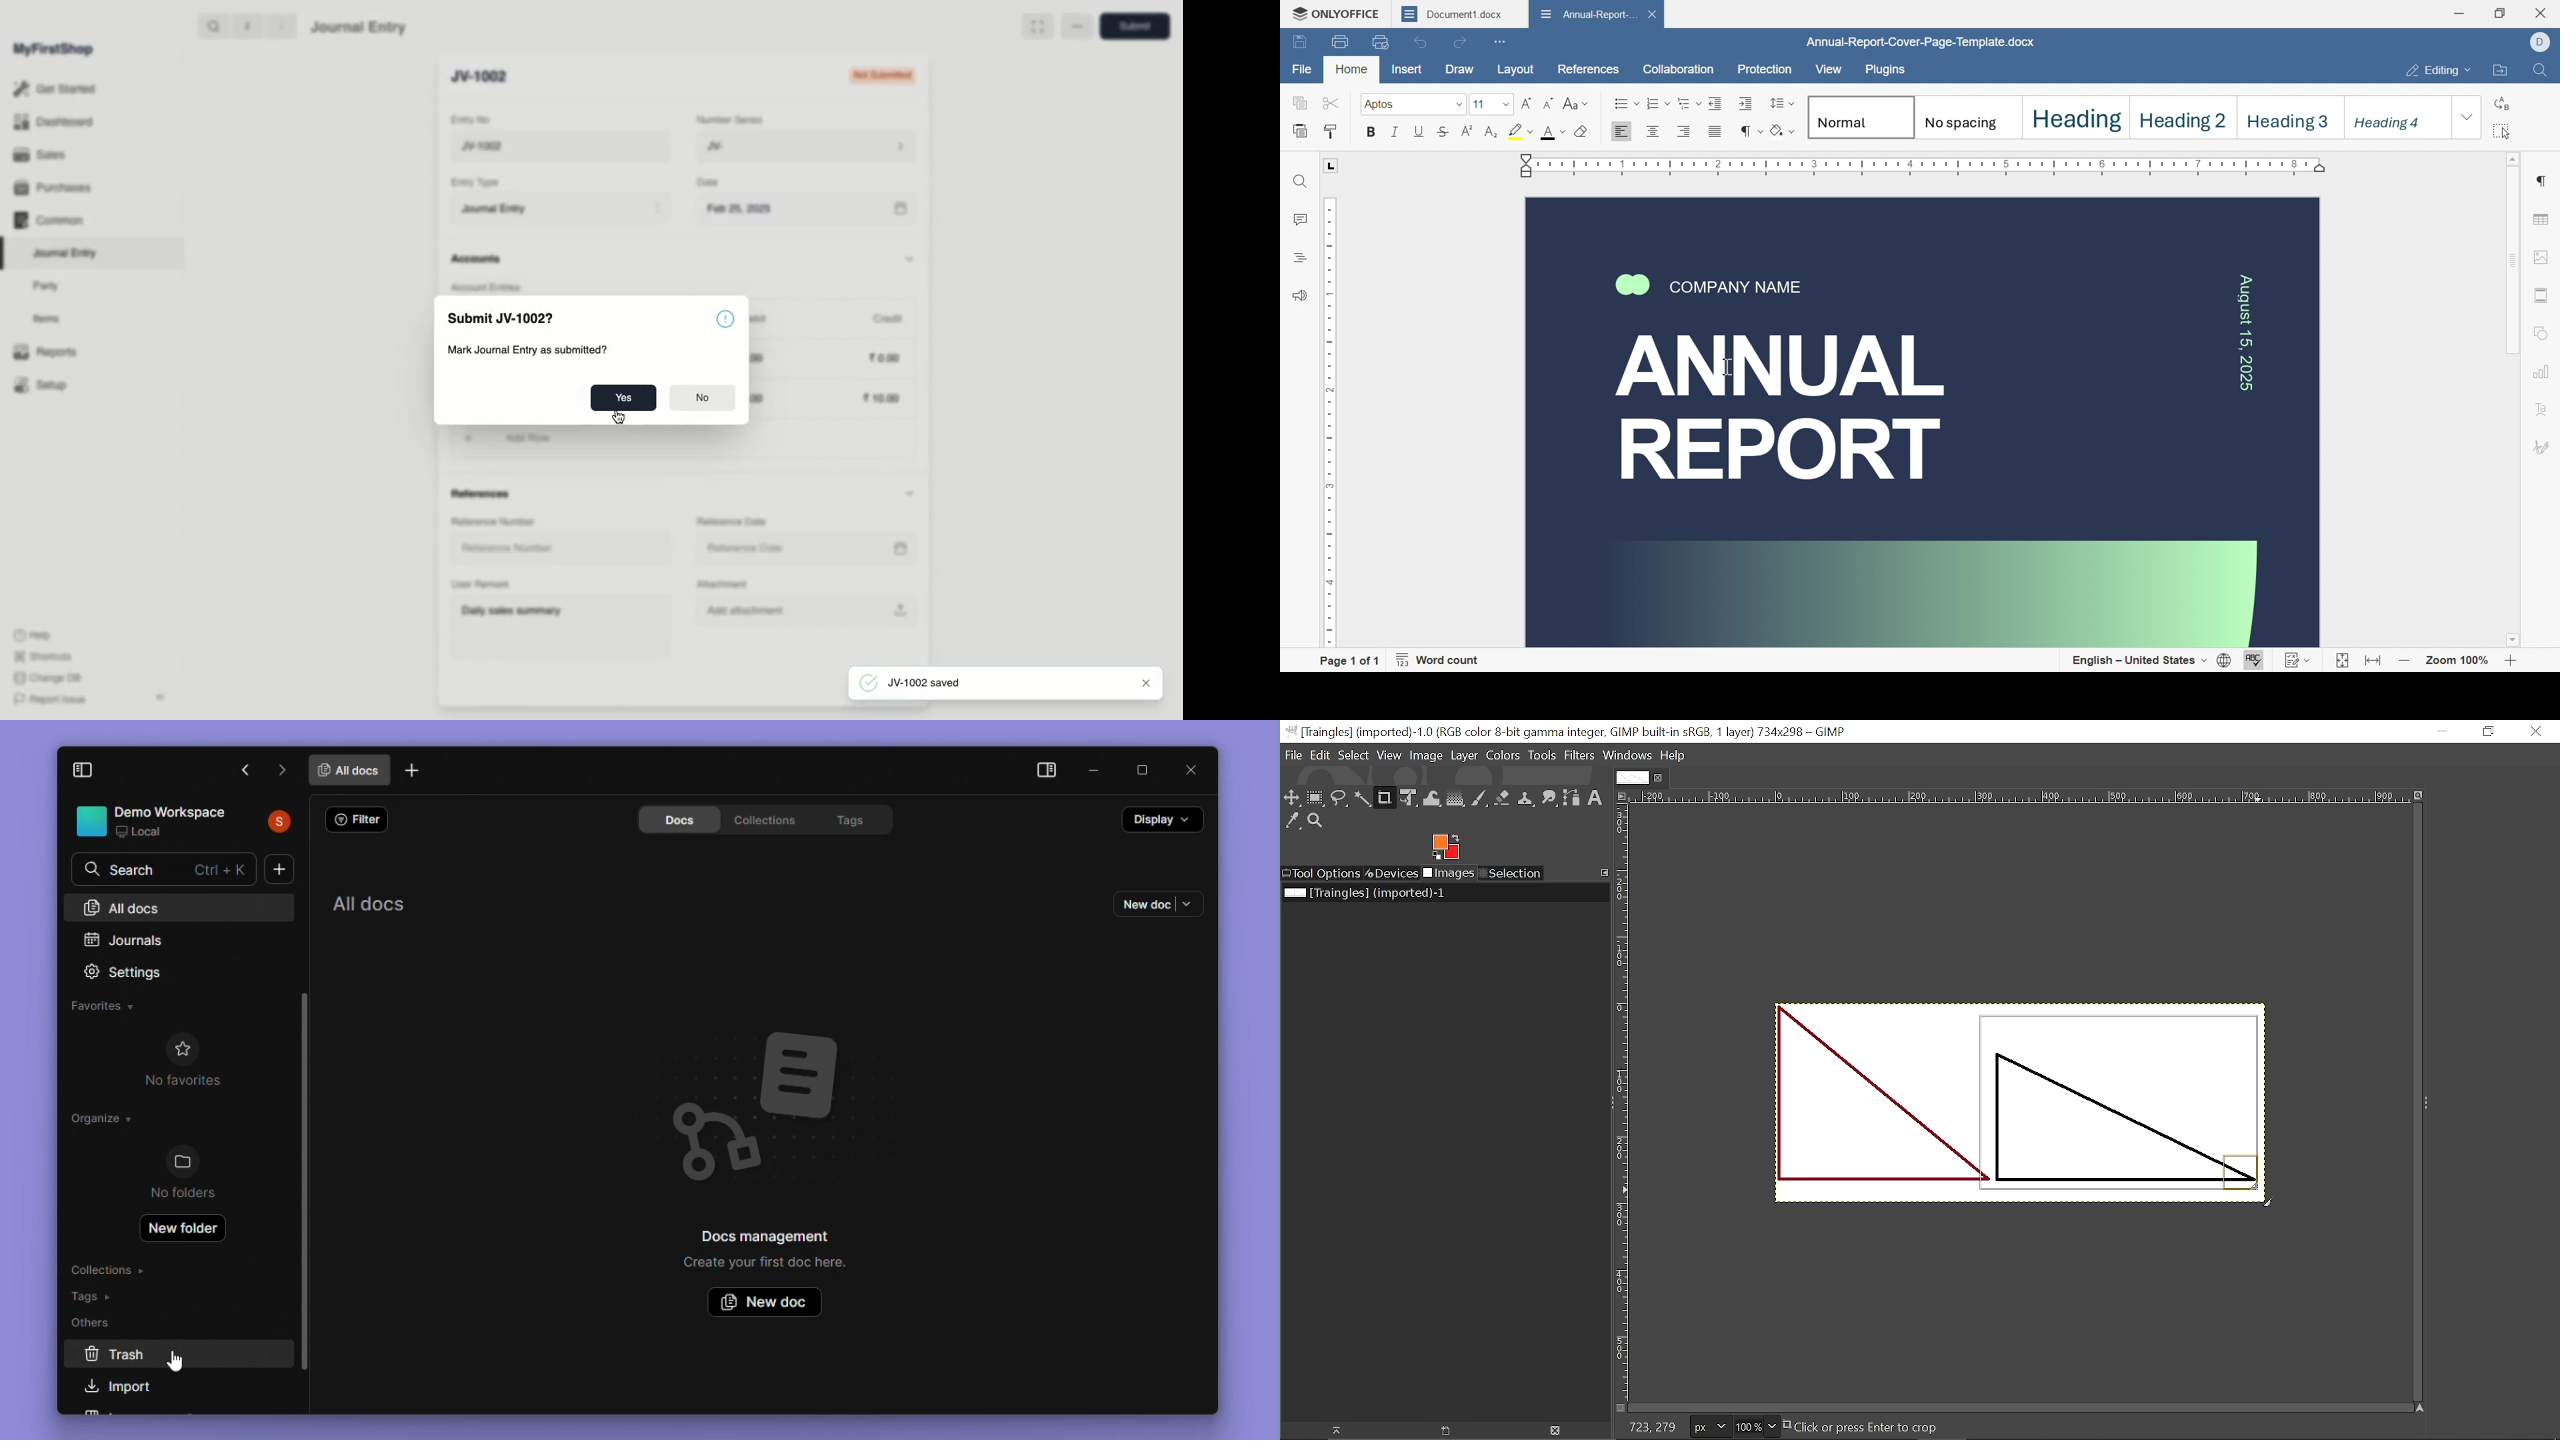 This screenshot has width=2576, height=1456. I want to click on Collapse, so click(160, 697).